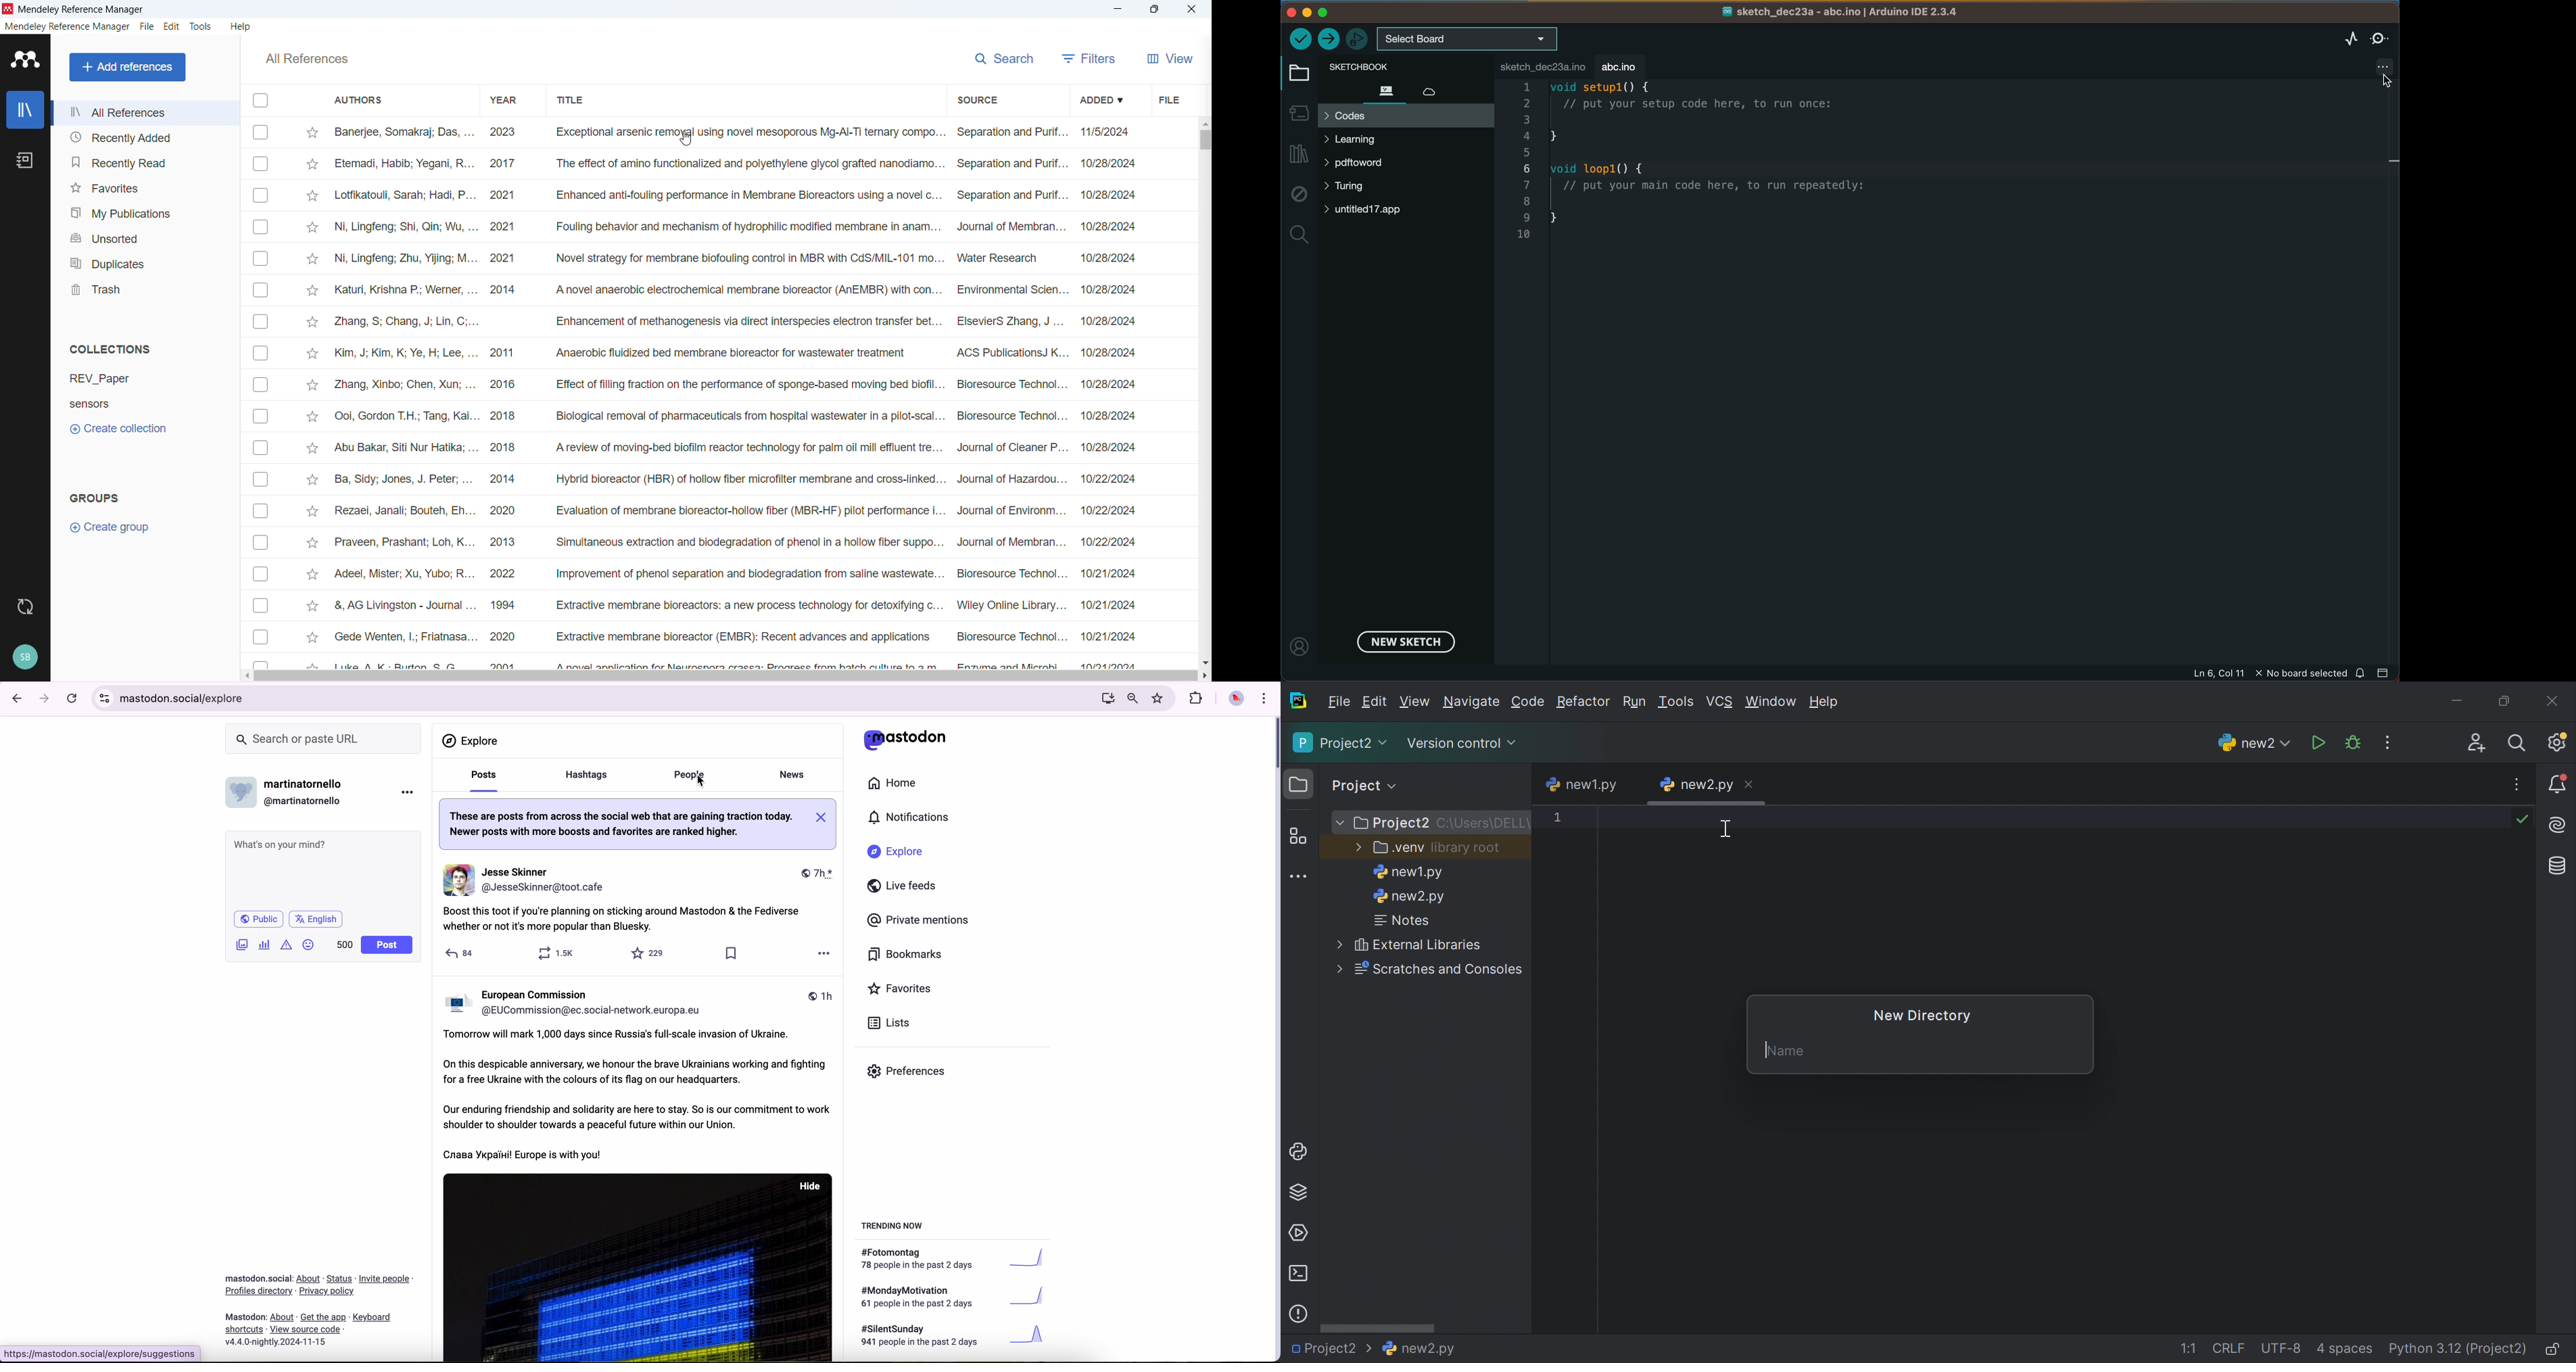 The image size is (2576, 1372). Describe the element at coordinates (503, 663) in the screenshot. I see `2001` at that location.